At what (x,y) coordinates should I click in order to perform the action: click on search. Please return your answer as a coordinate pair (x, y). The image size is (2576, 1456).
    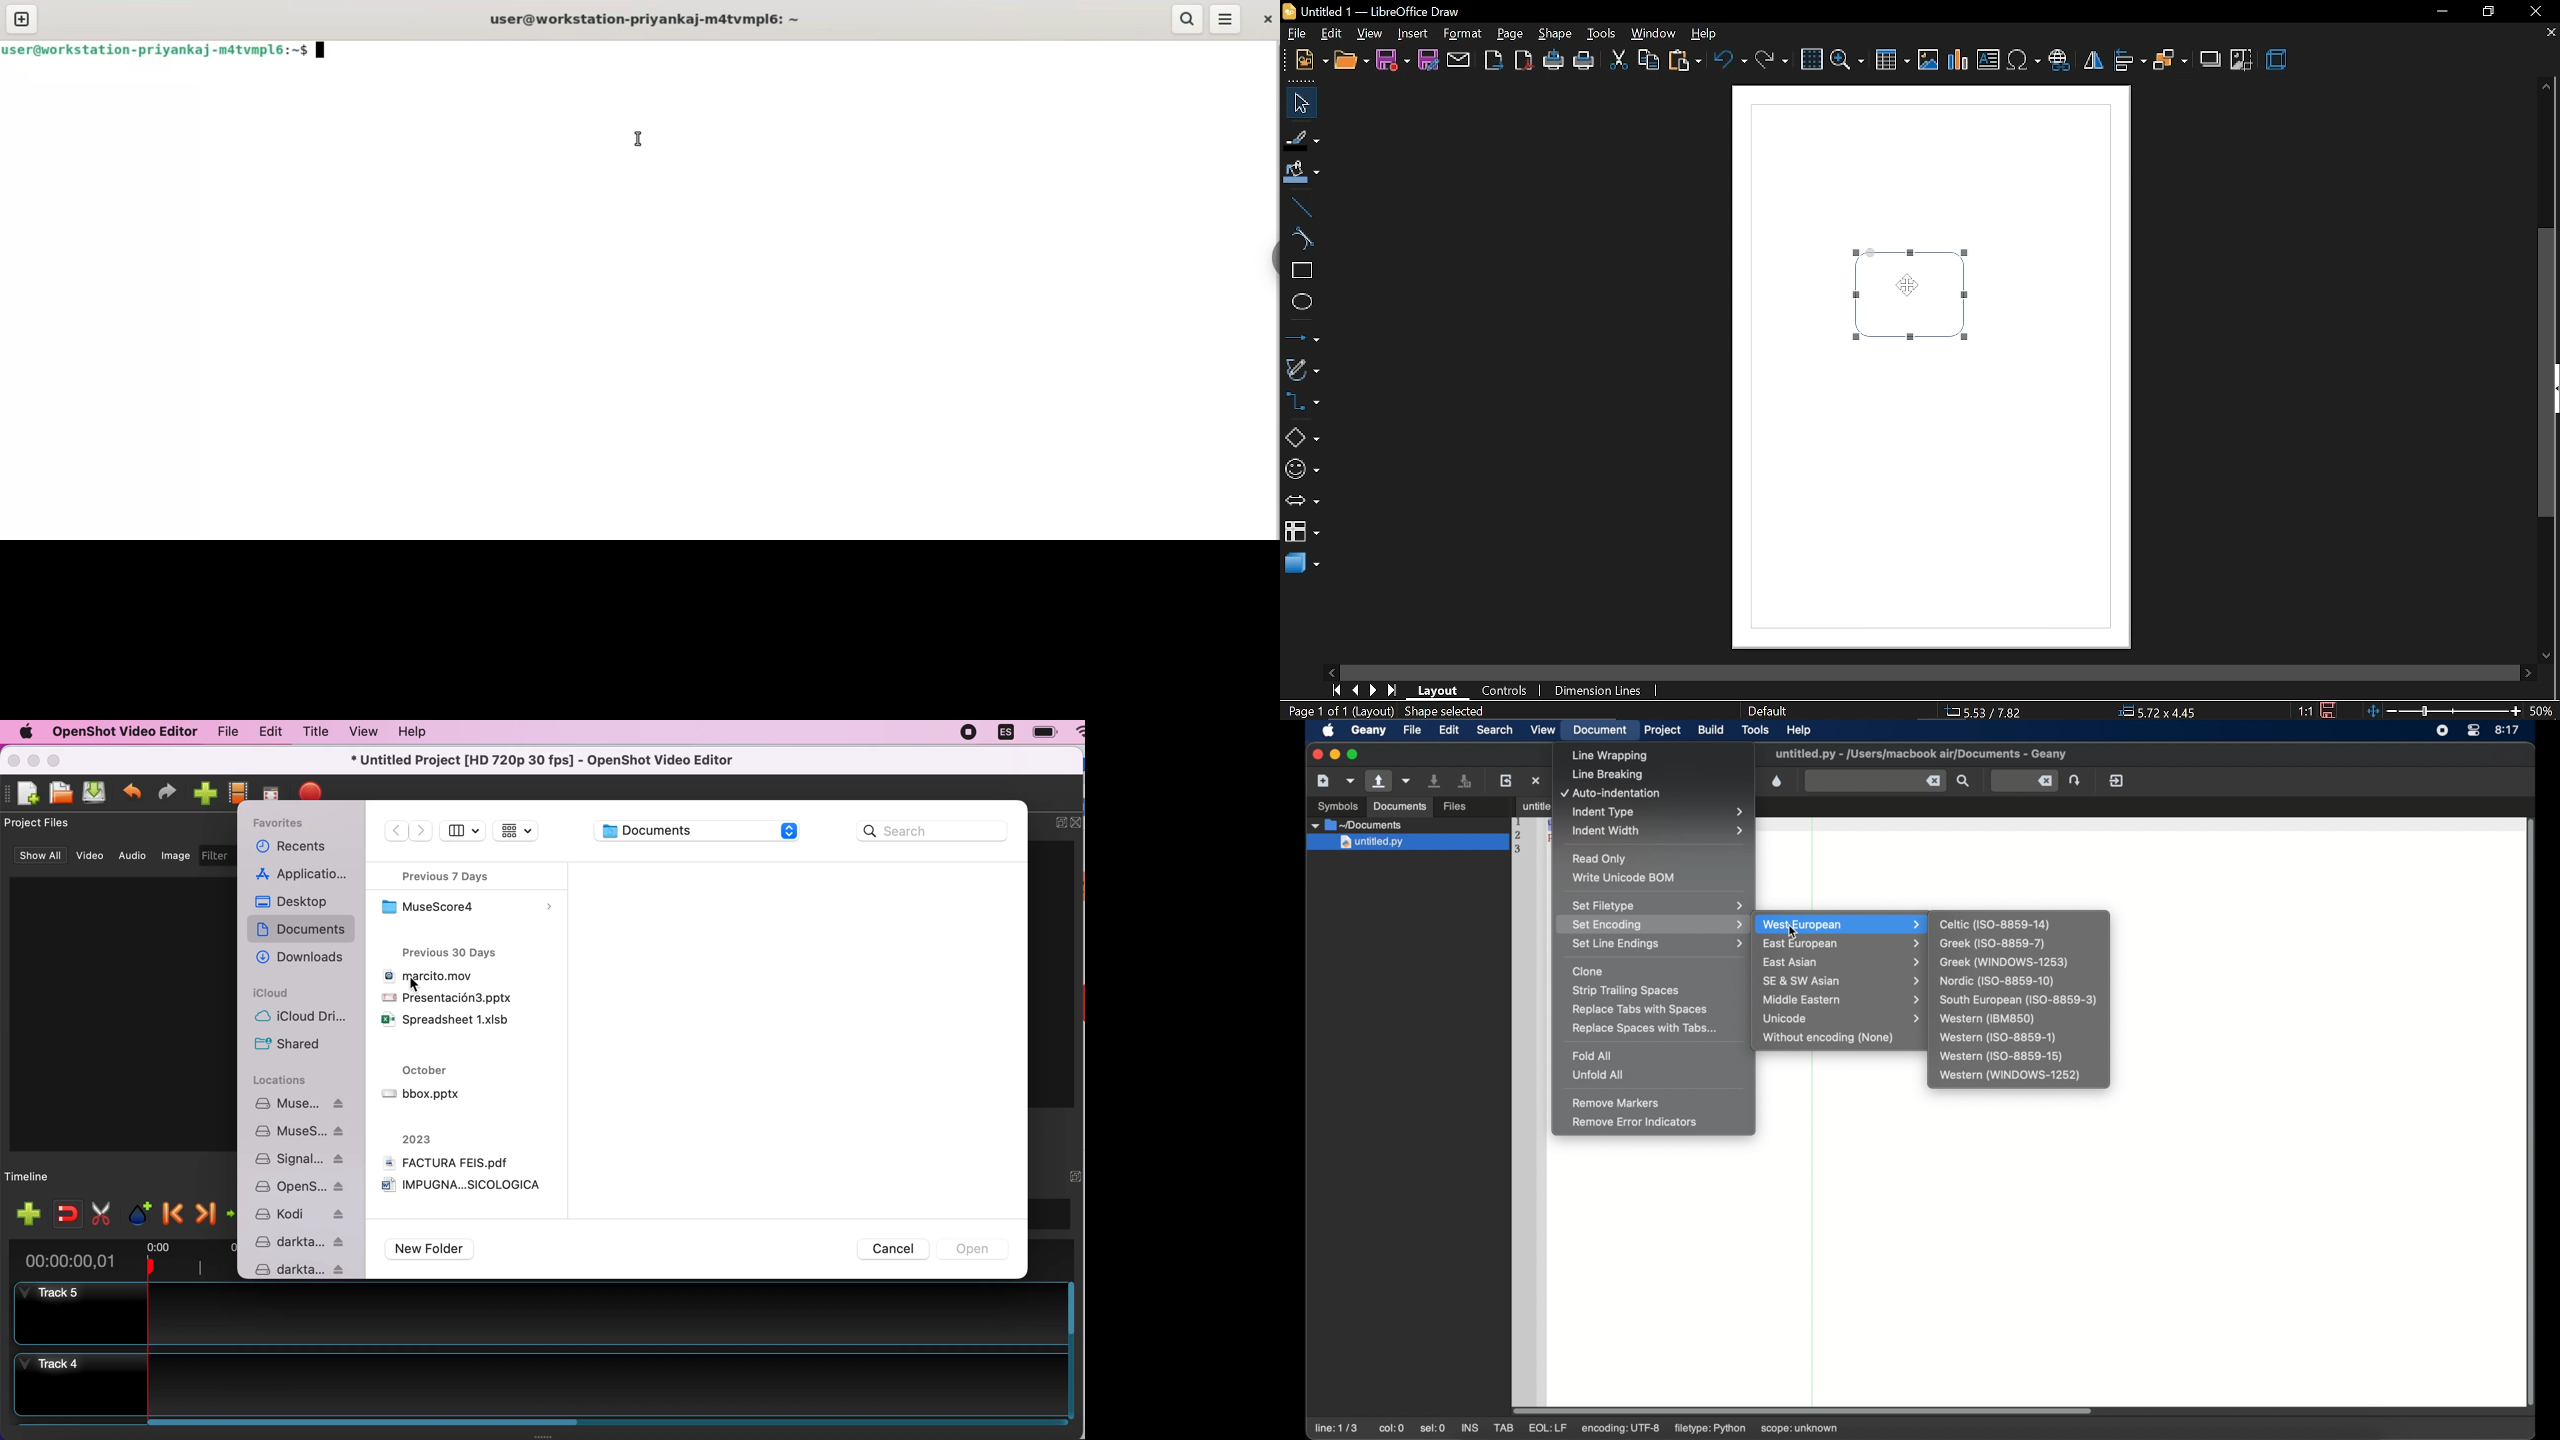
    Looking at the image, I should click on (1495, 729).